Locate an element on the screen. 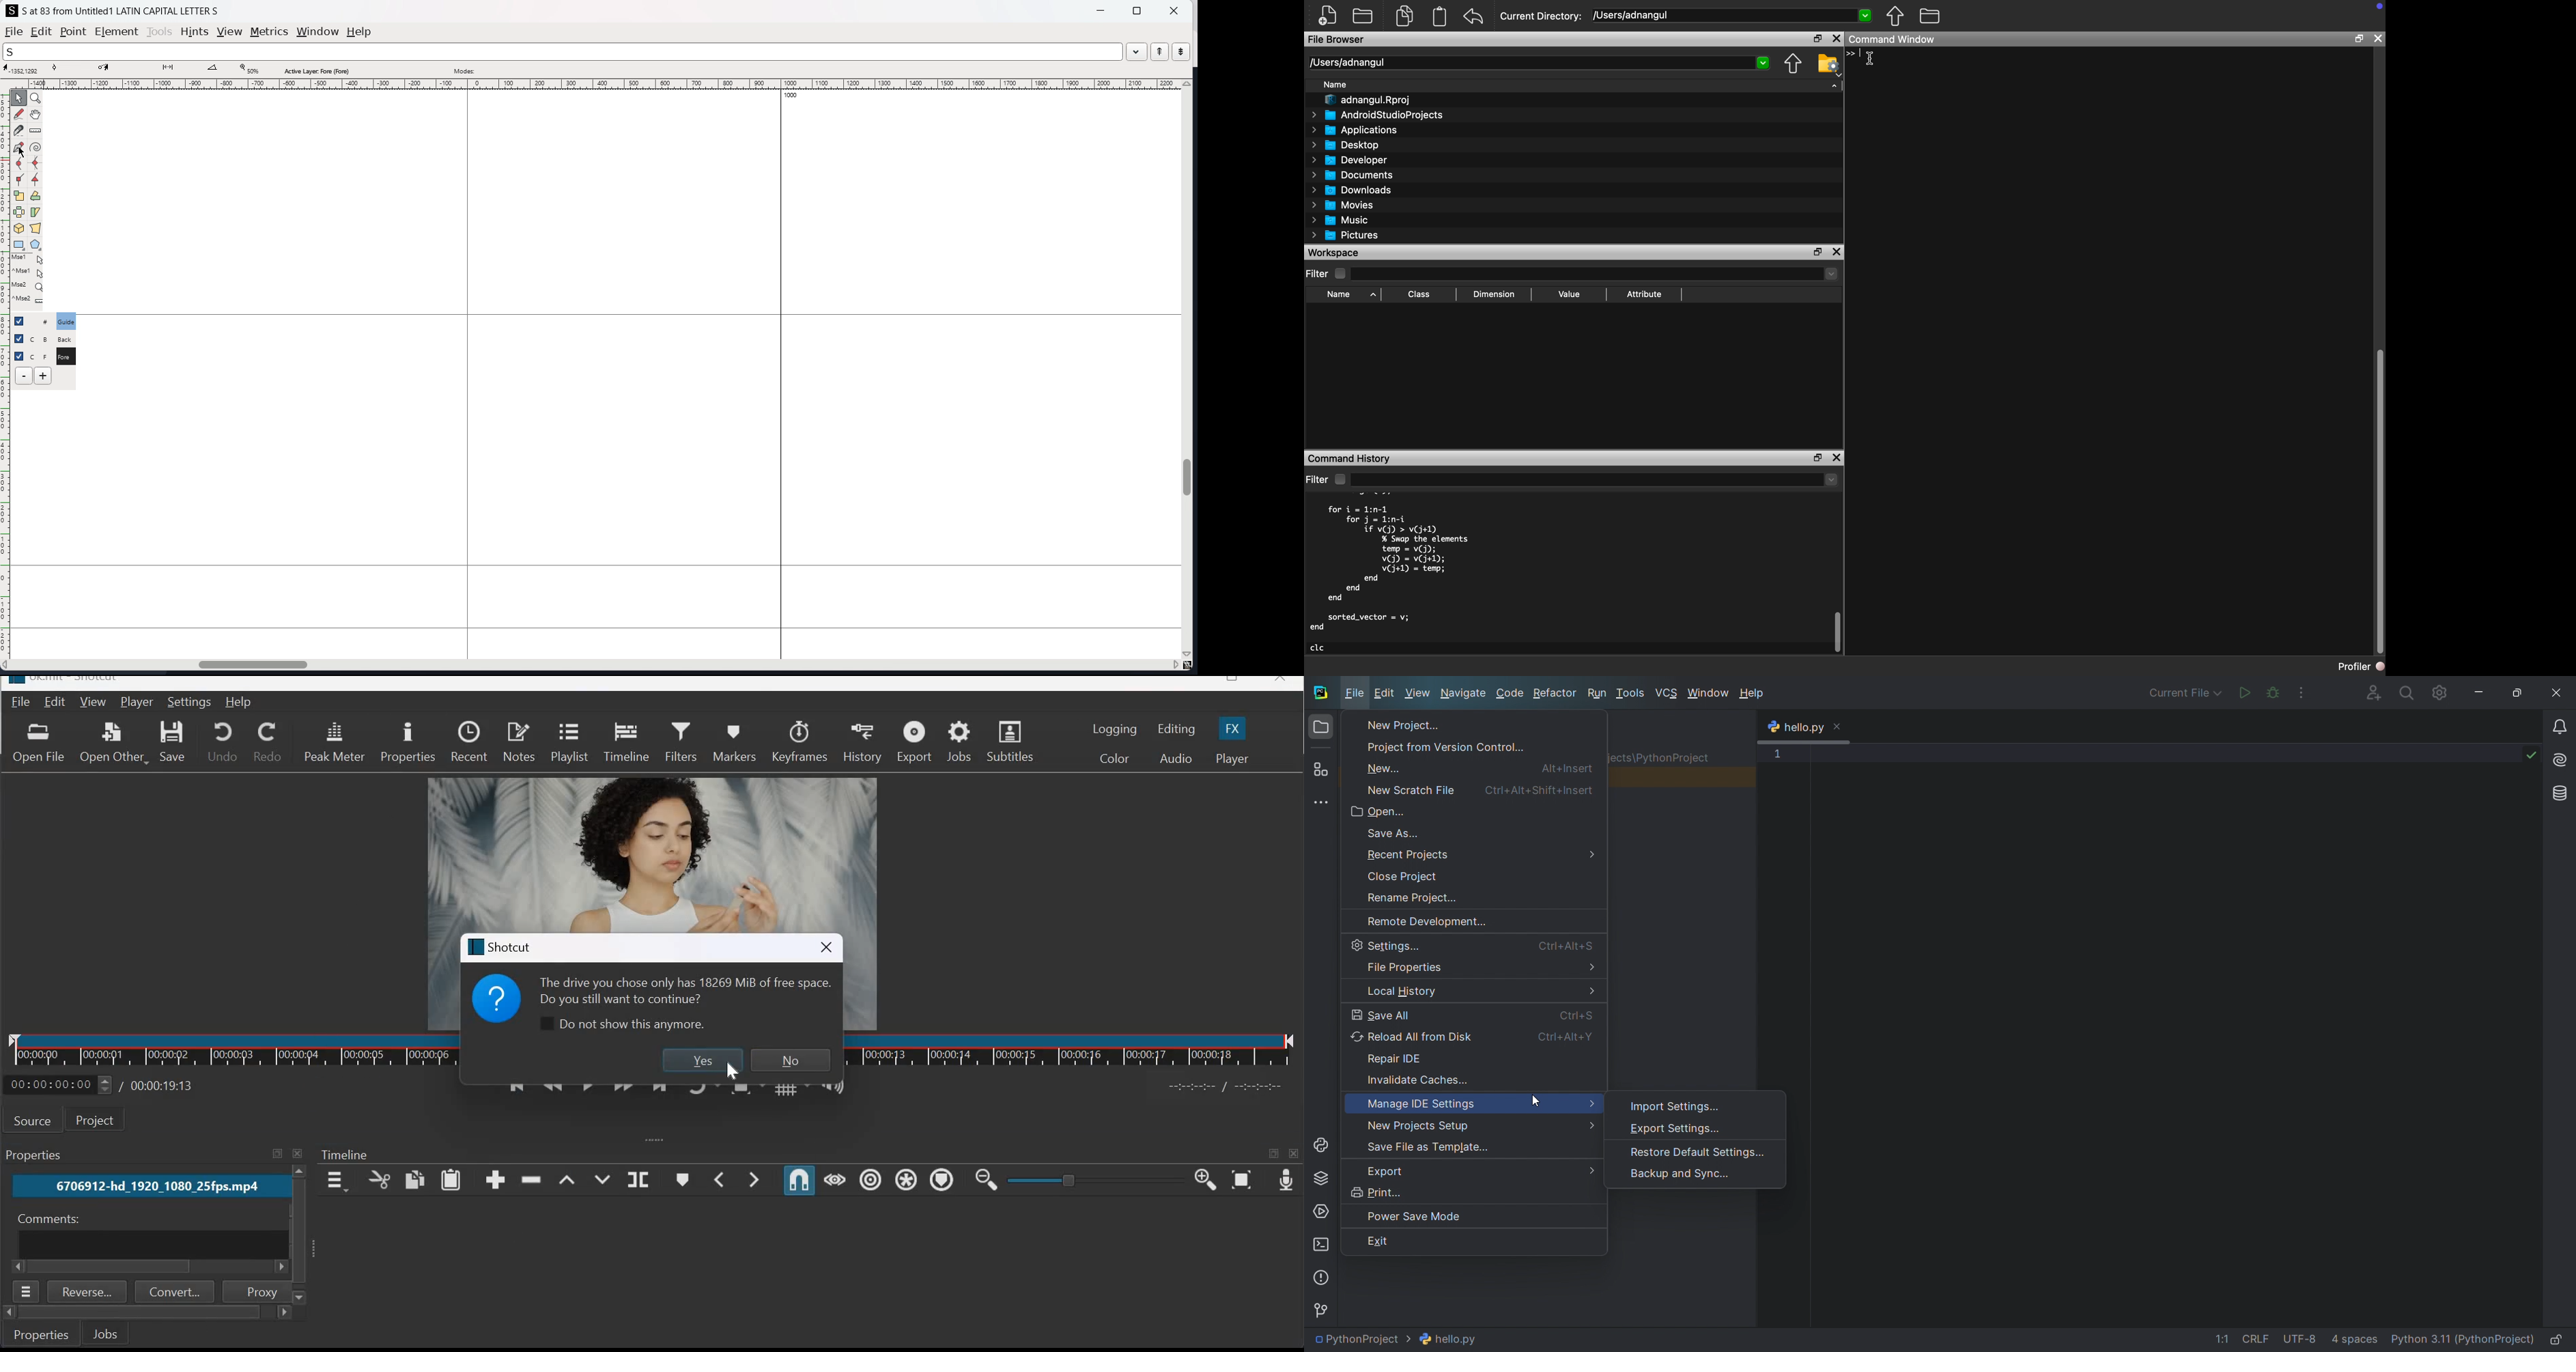  message is located at coordinates (683, 989).